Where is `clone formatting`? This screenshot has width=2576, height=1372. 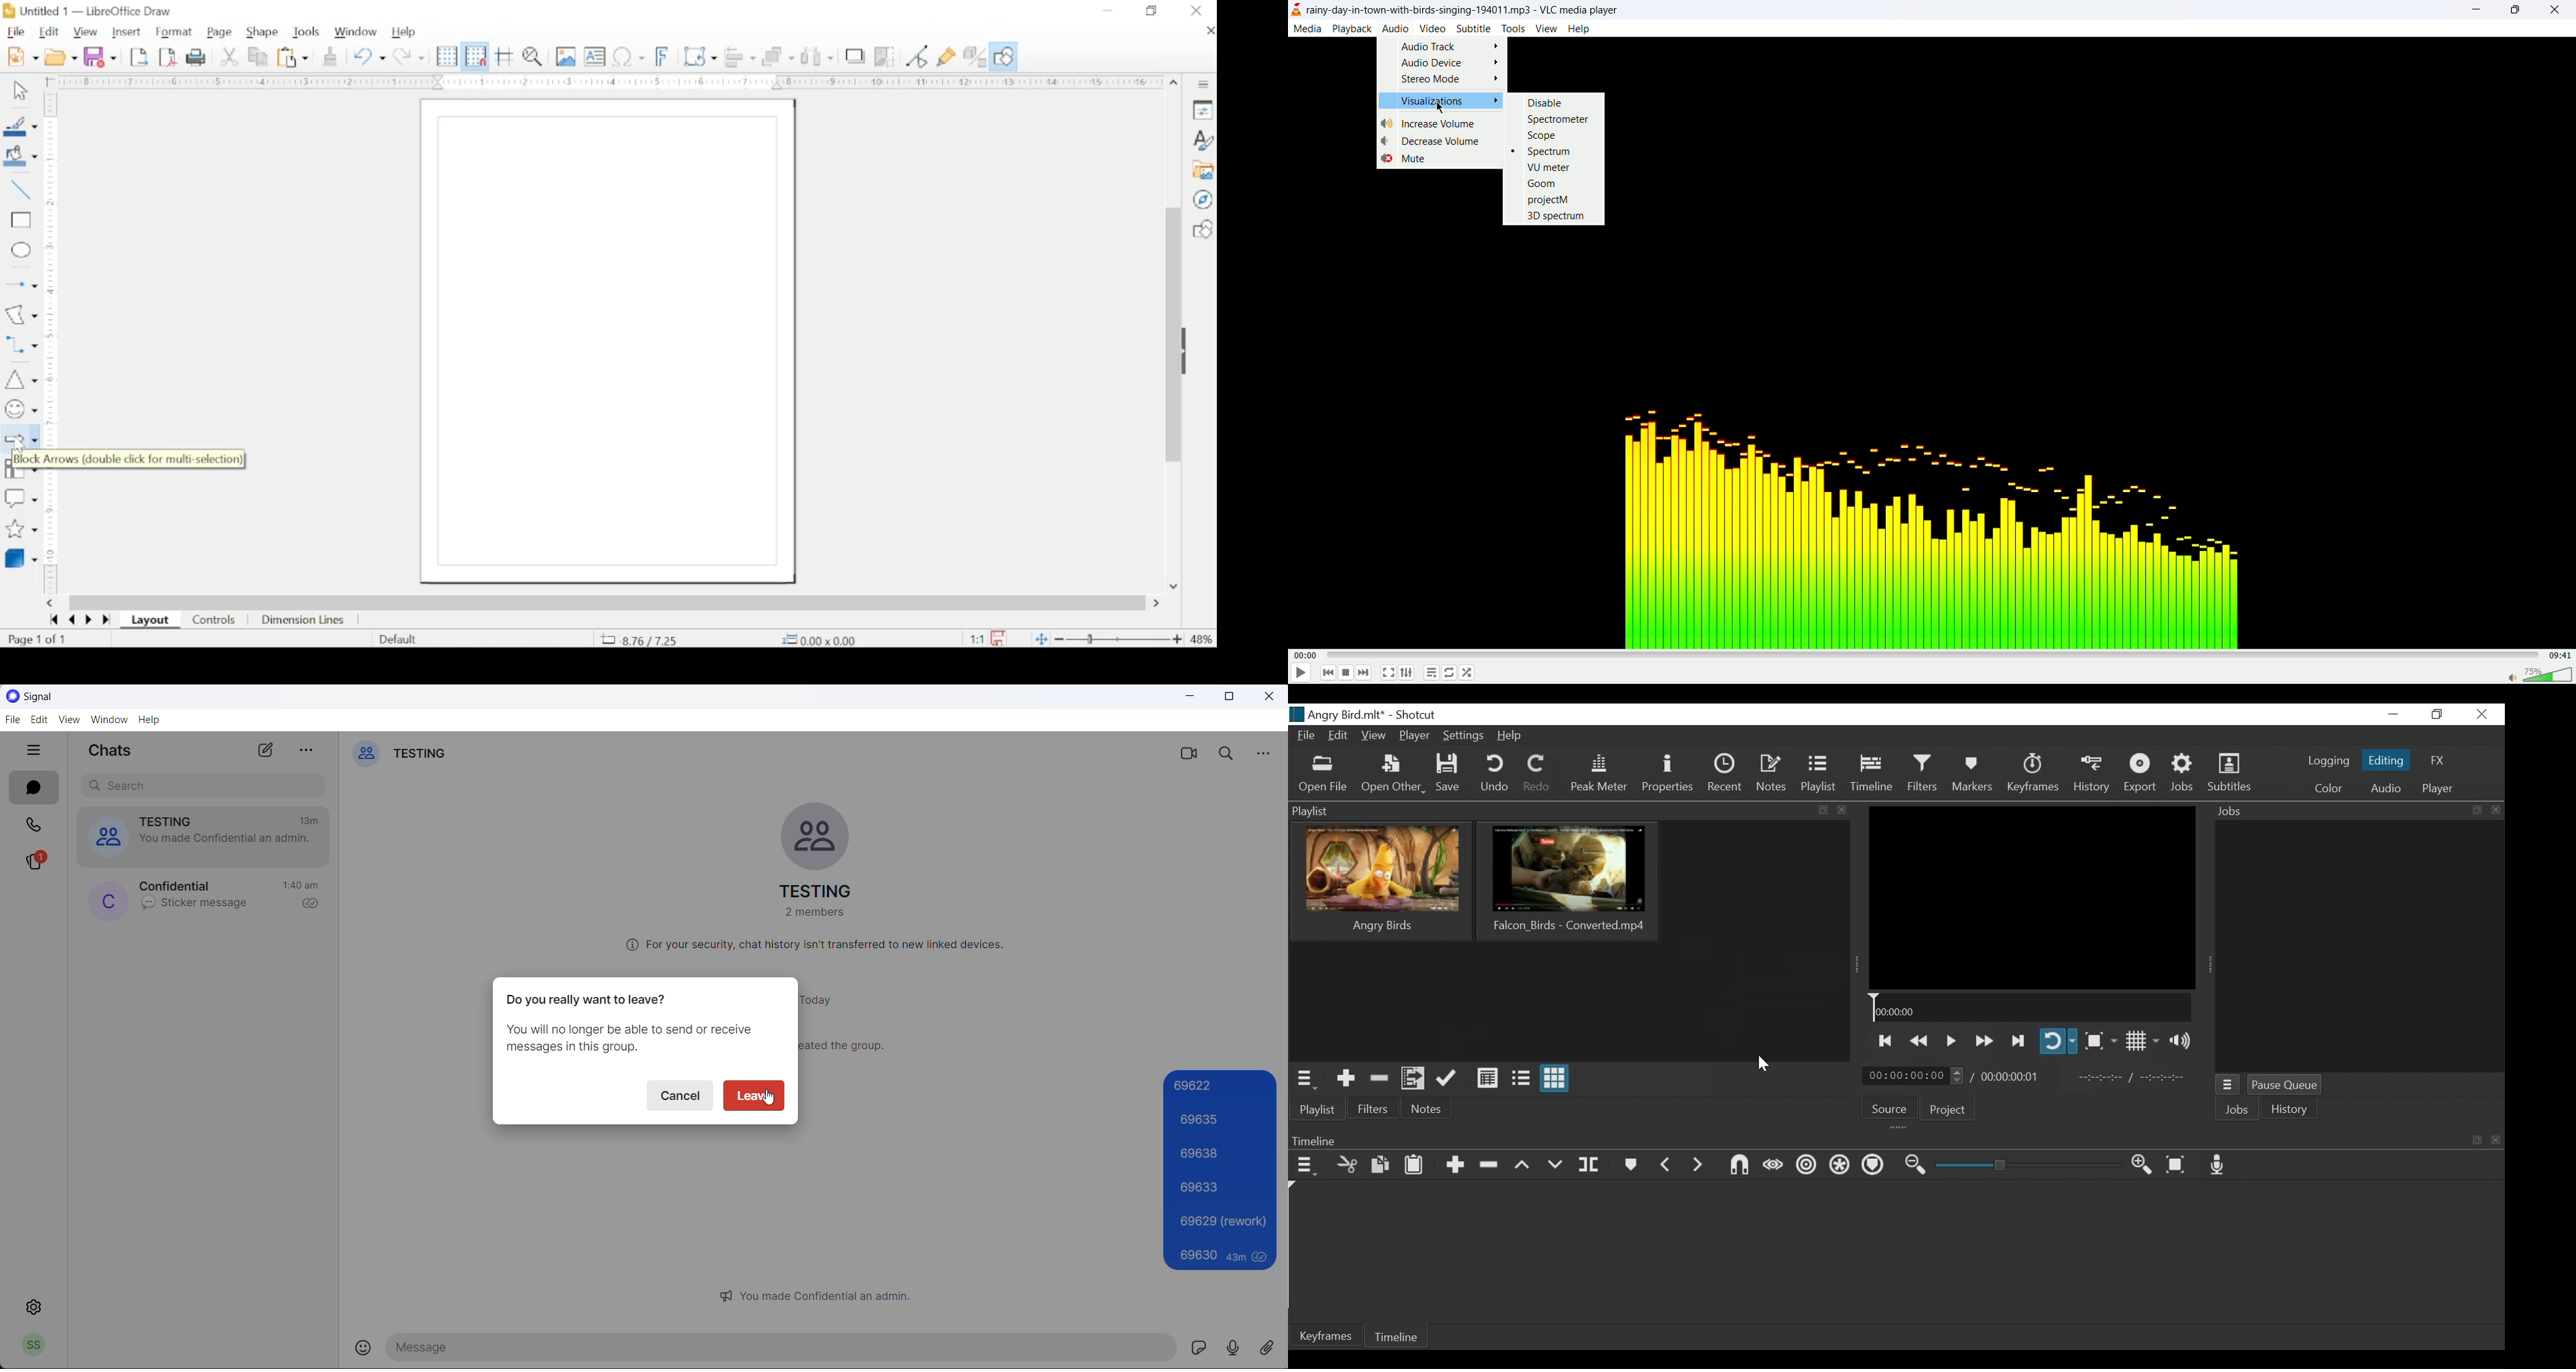 clone formatting is located at coordinates (330, 56).